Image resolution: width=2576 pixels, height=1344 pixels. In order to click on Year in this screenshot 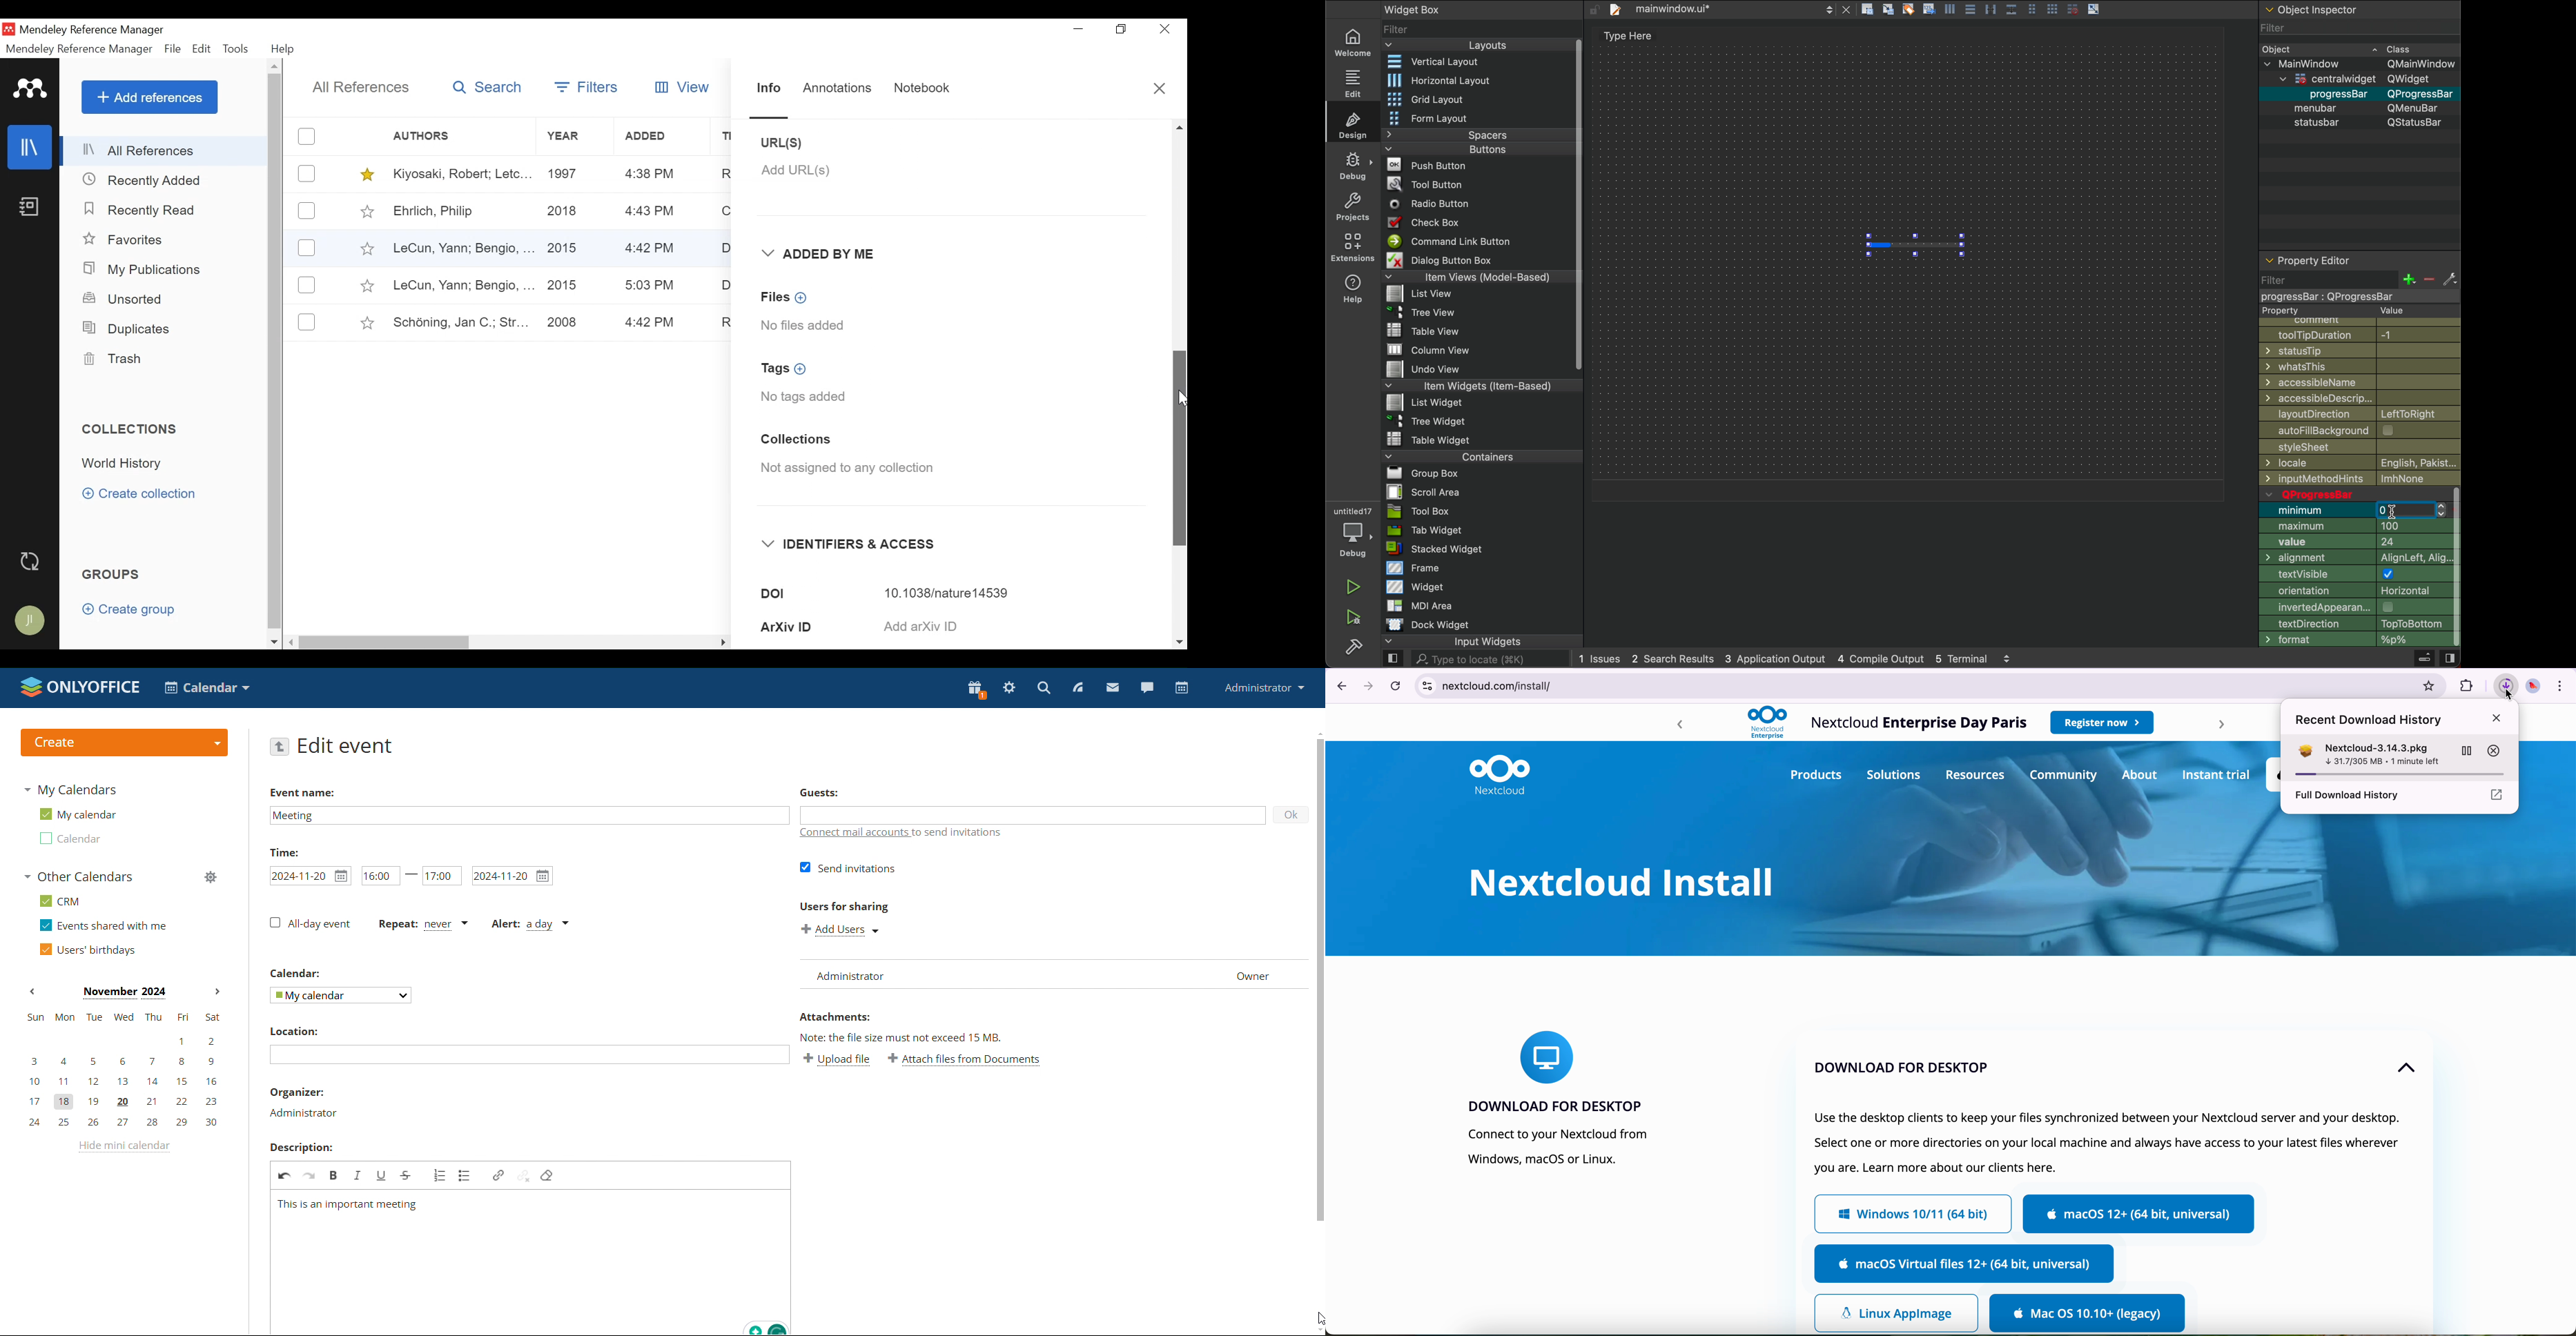, I will do `click(574, 137)`.